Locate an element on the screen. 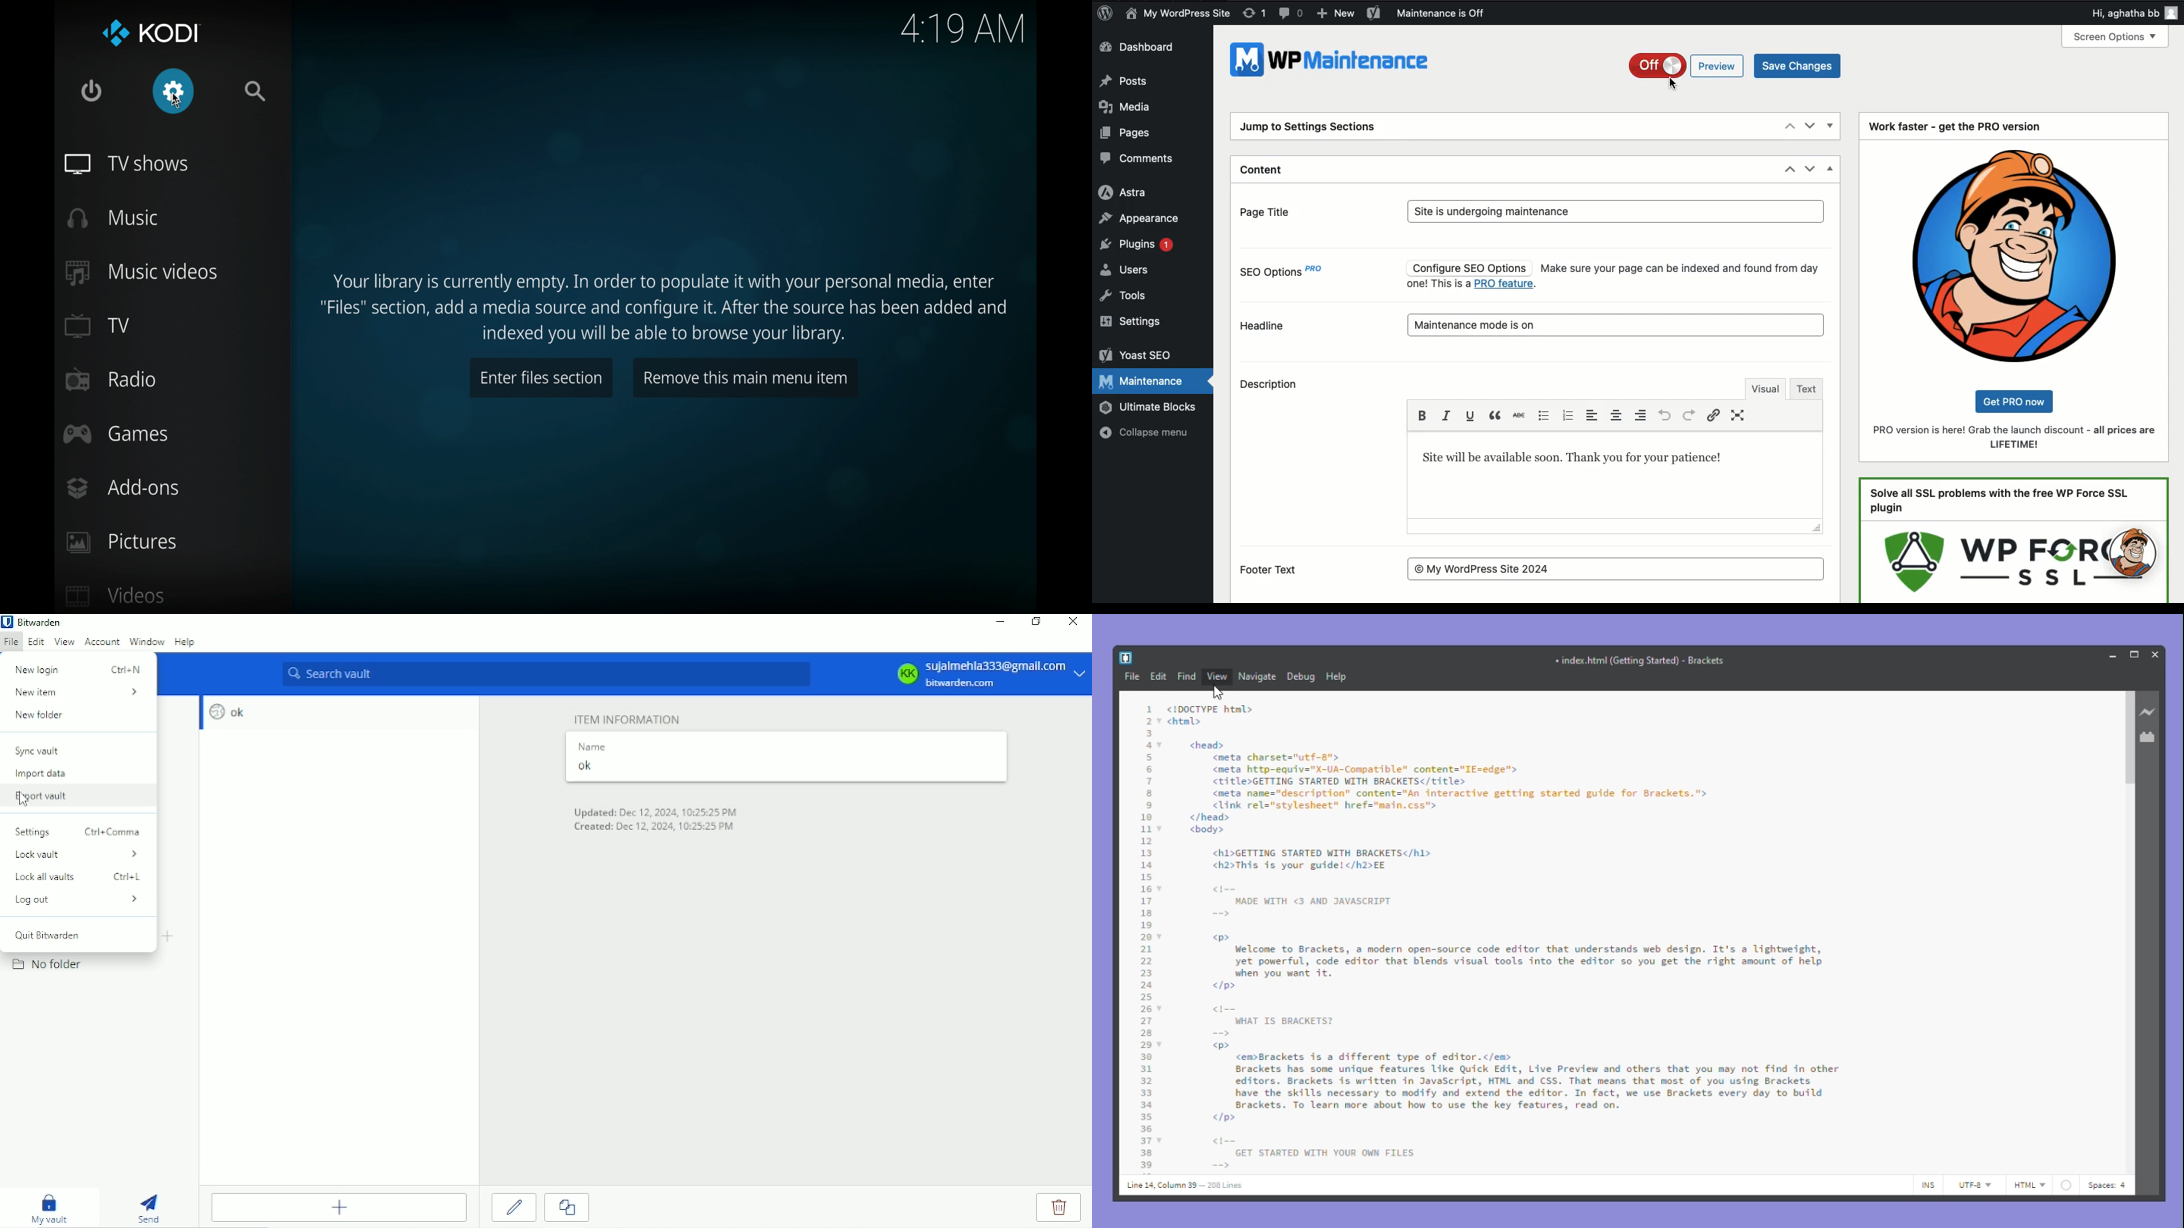  <html> is located at coordinates (1189, 721).